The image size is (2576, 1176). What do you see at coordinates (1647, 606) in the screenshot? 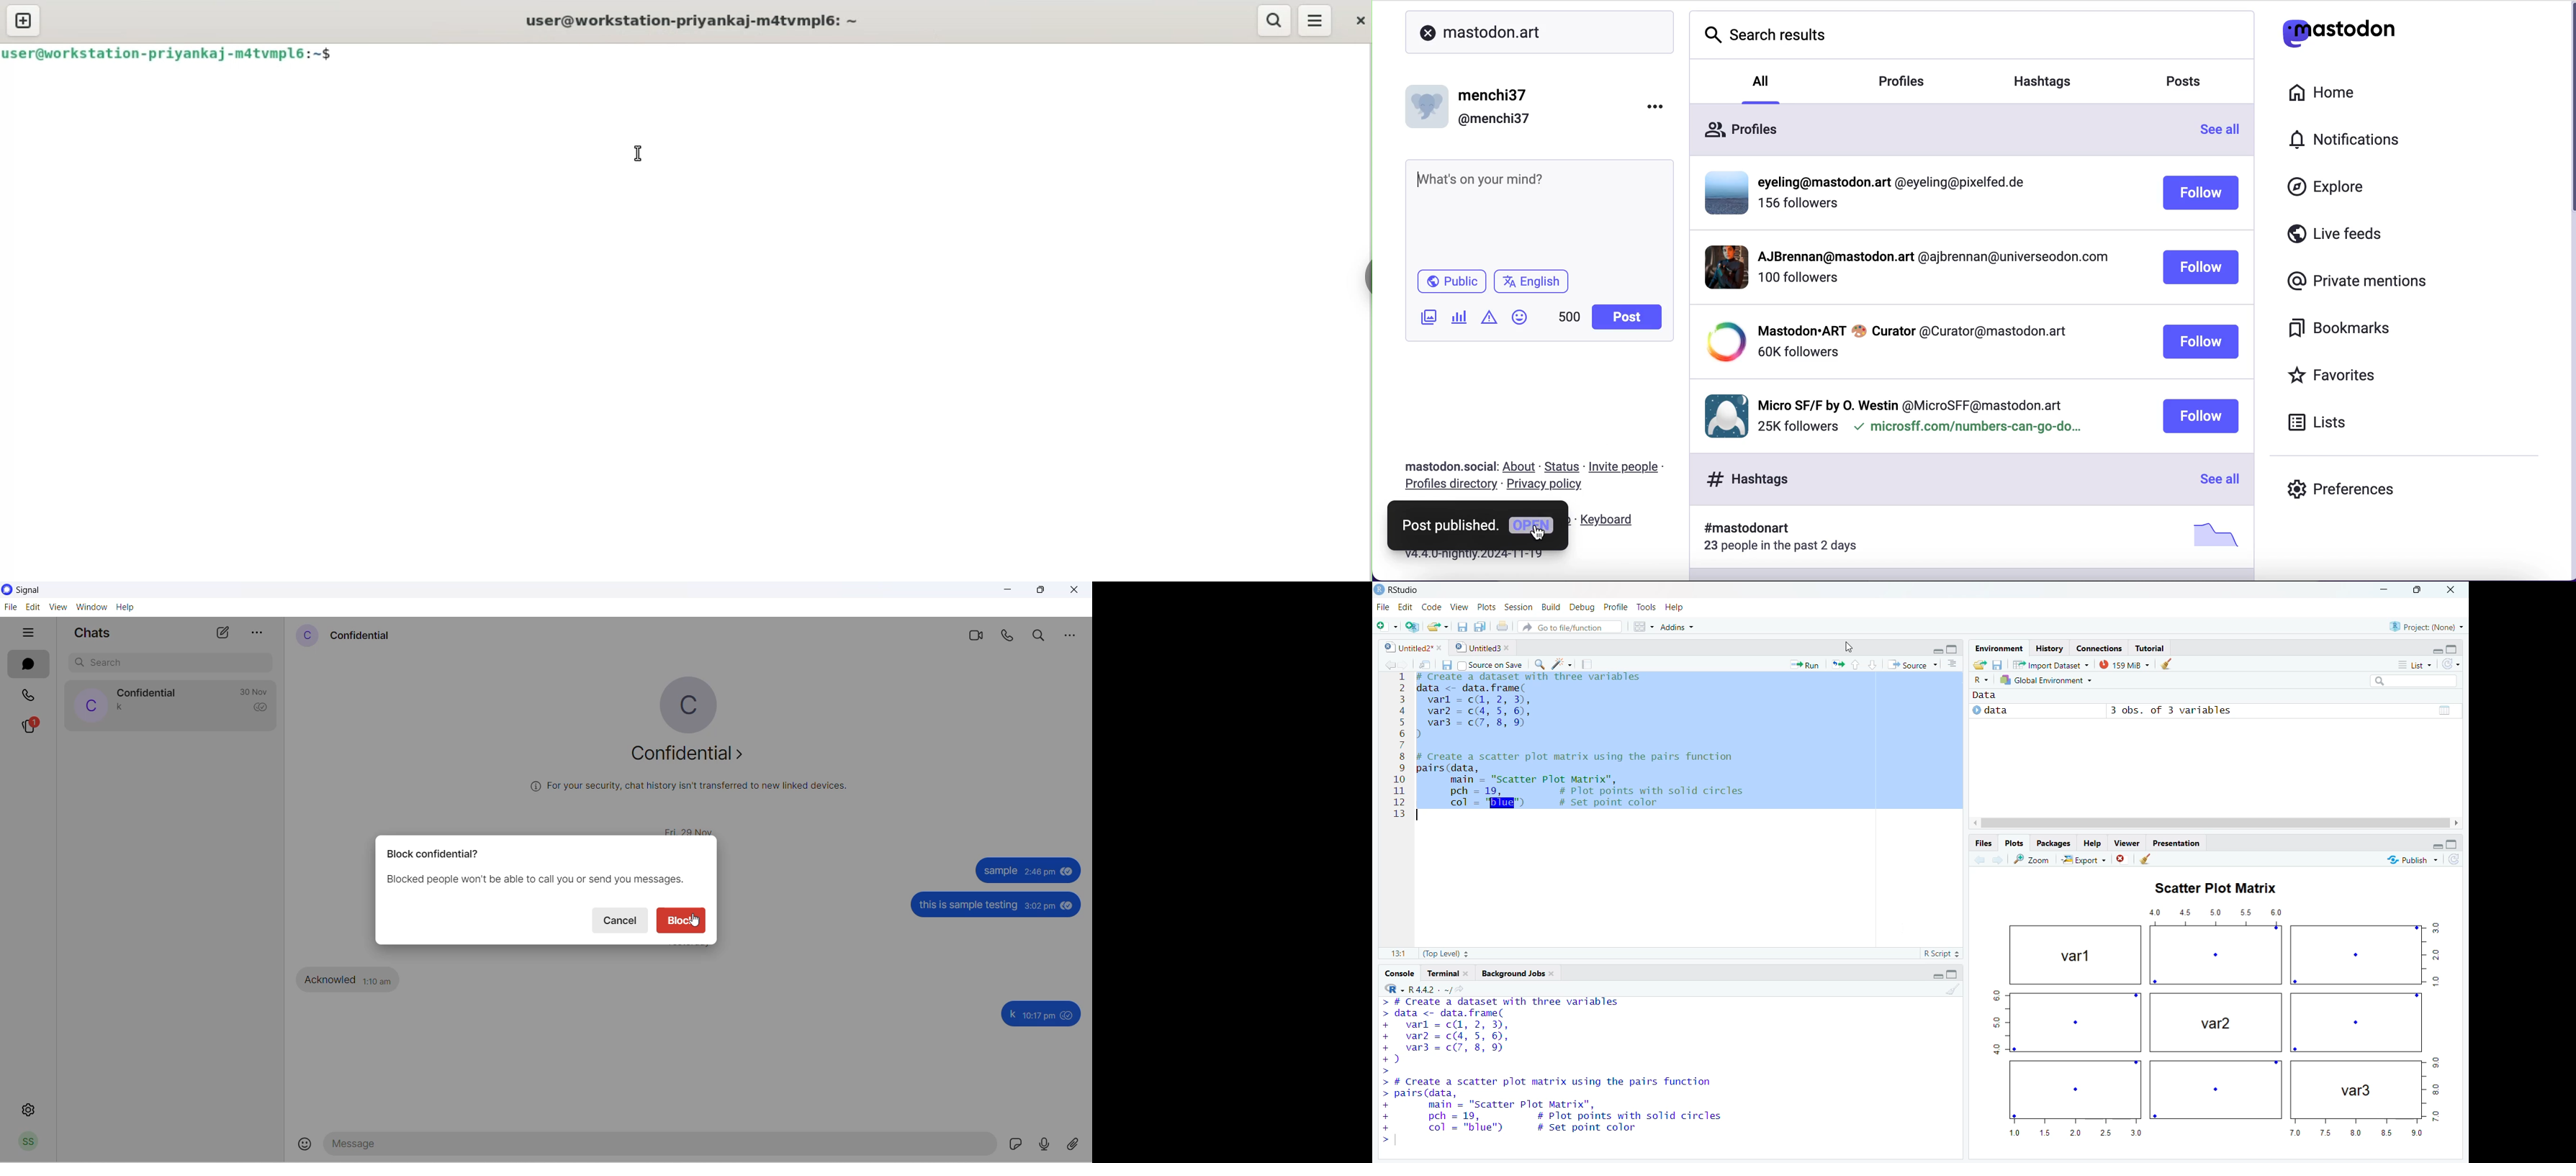
I see `Tools` at bounding box center [1647, 606].